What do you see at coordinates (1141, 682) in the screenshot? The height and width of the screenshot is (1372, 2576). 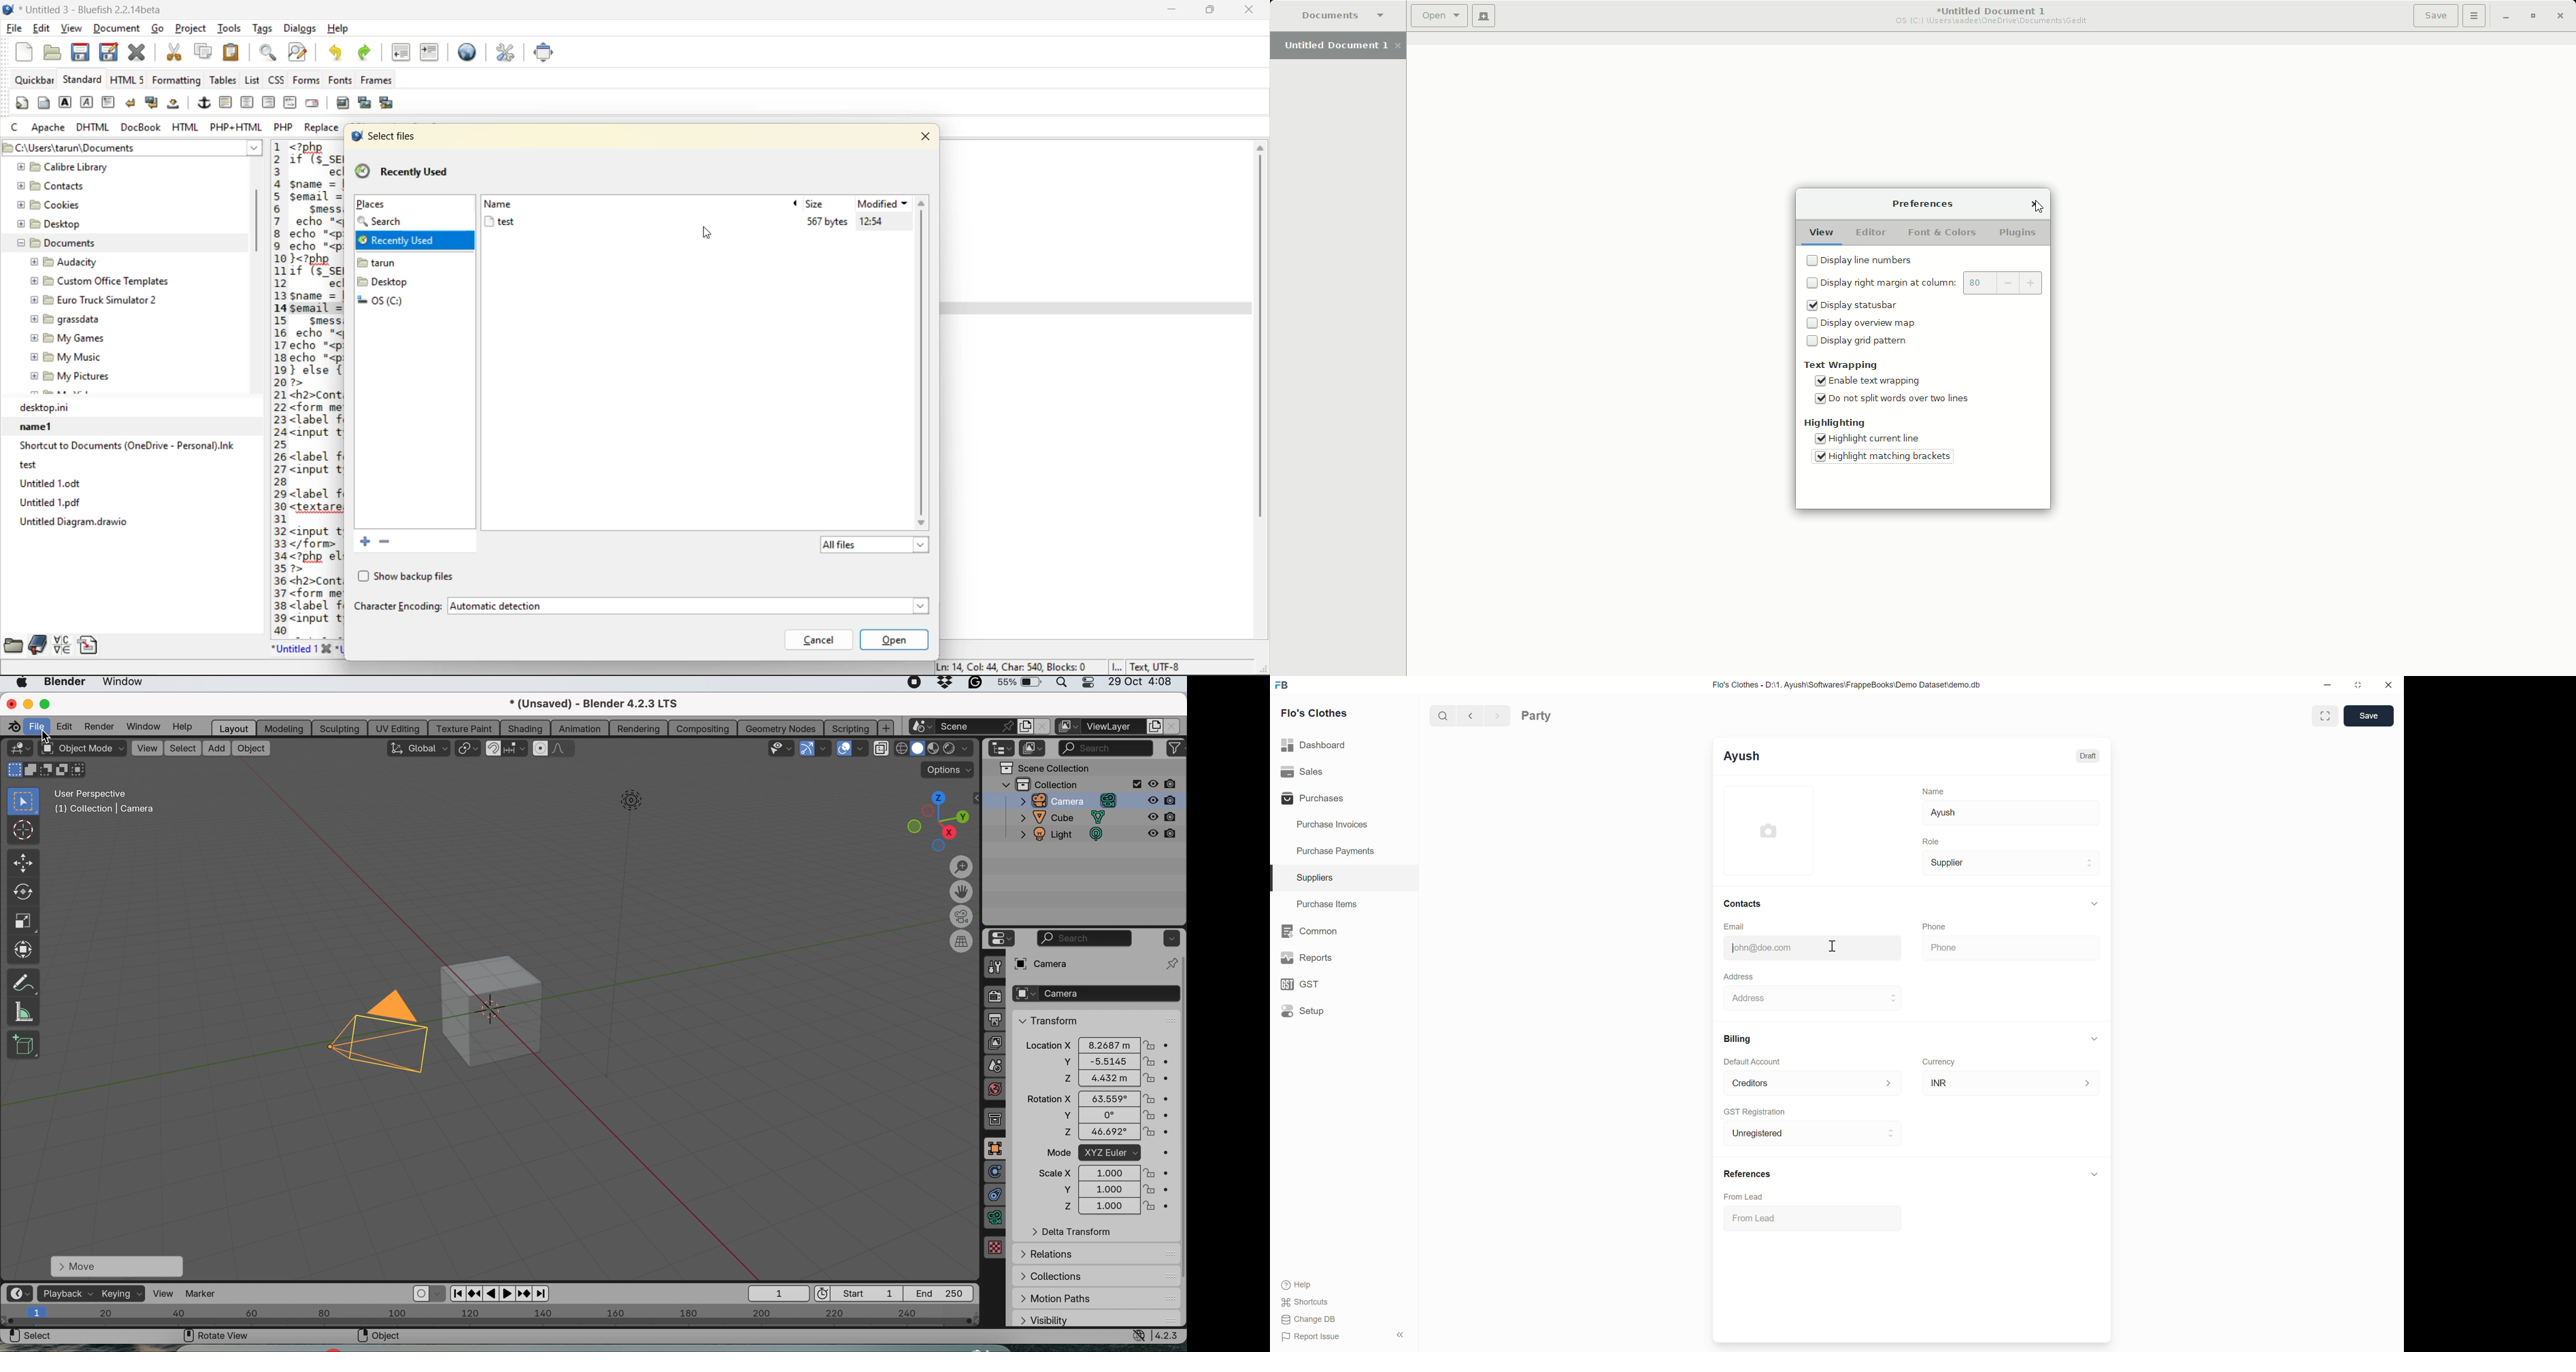 I see `29 Oct 4:08` at bounding box center [1141, 682].